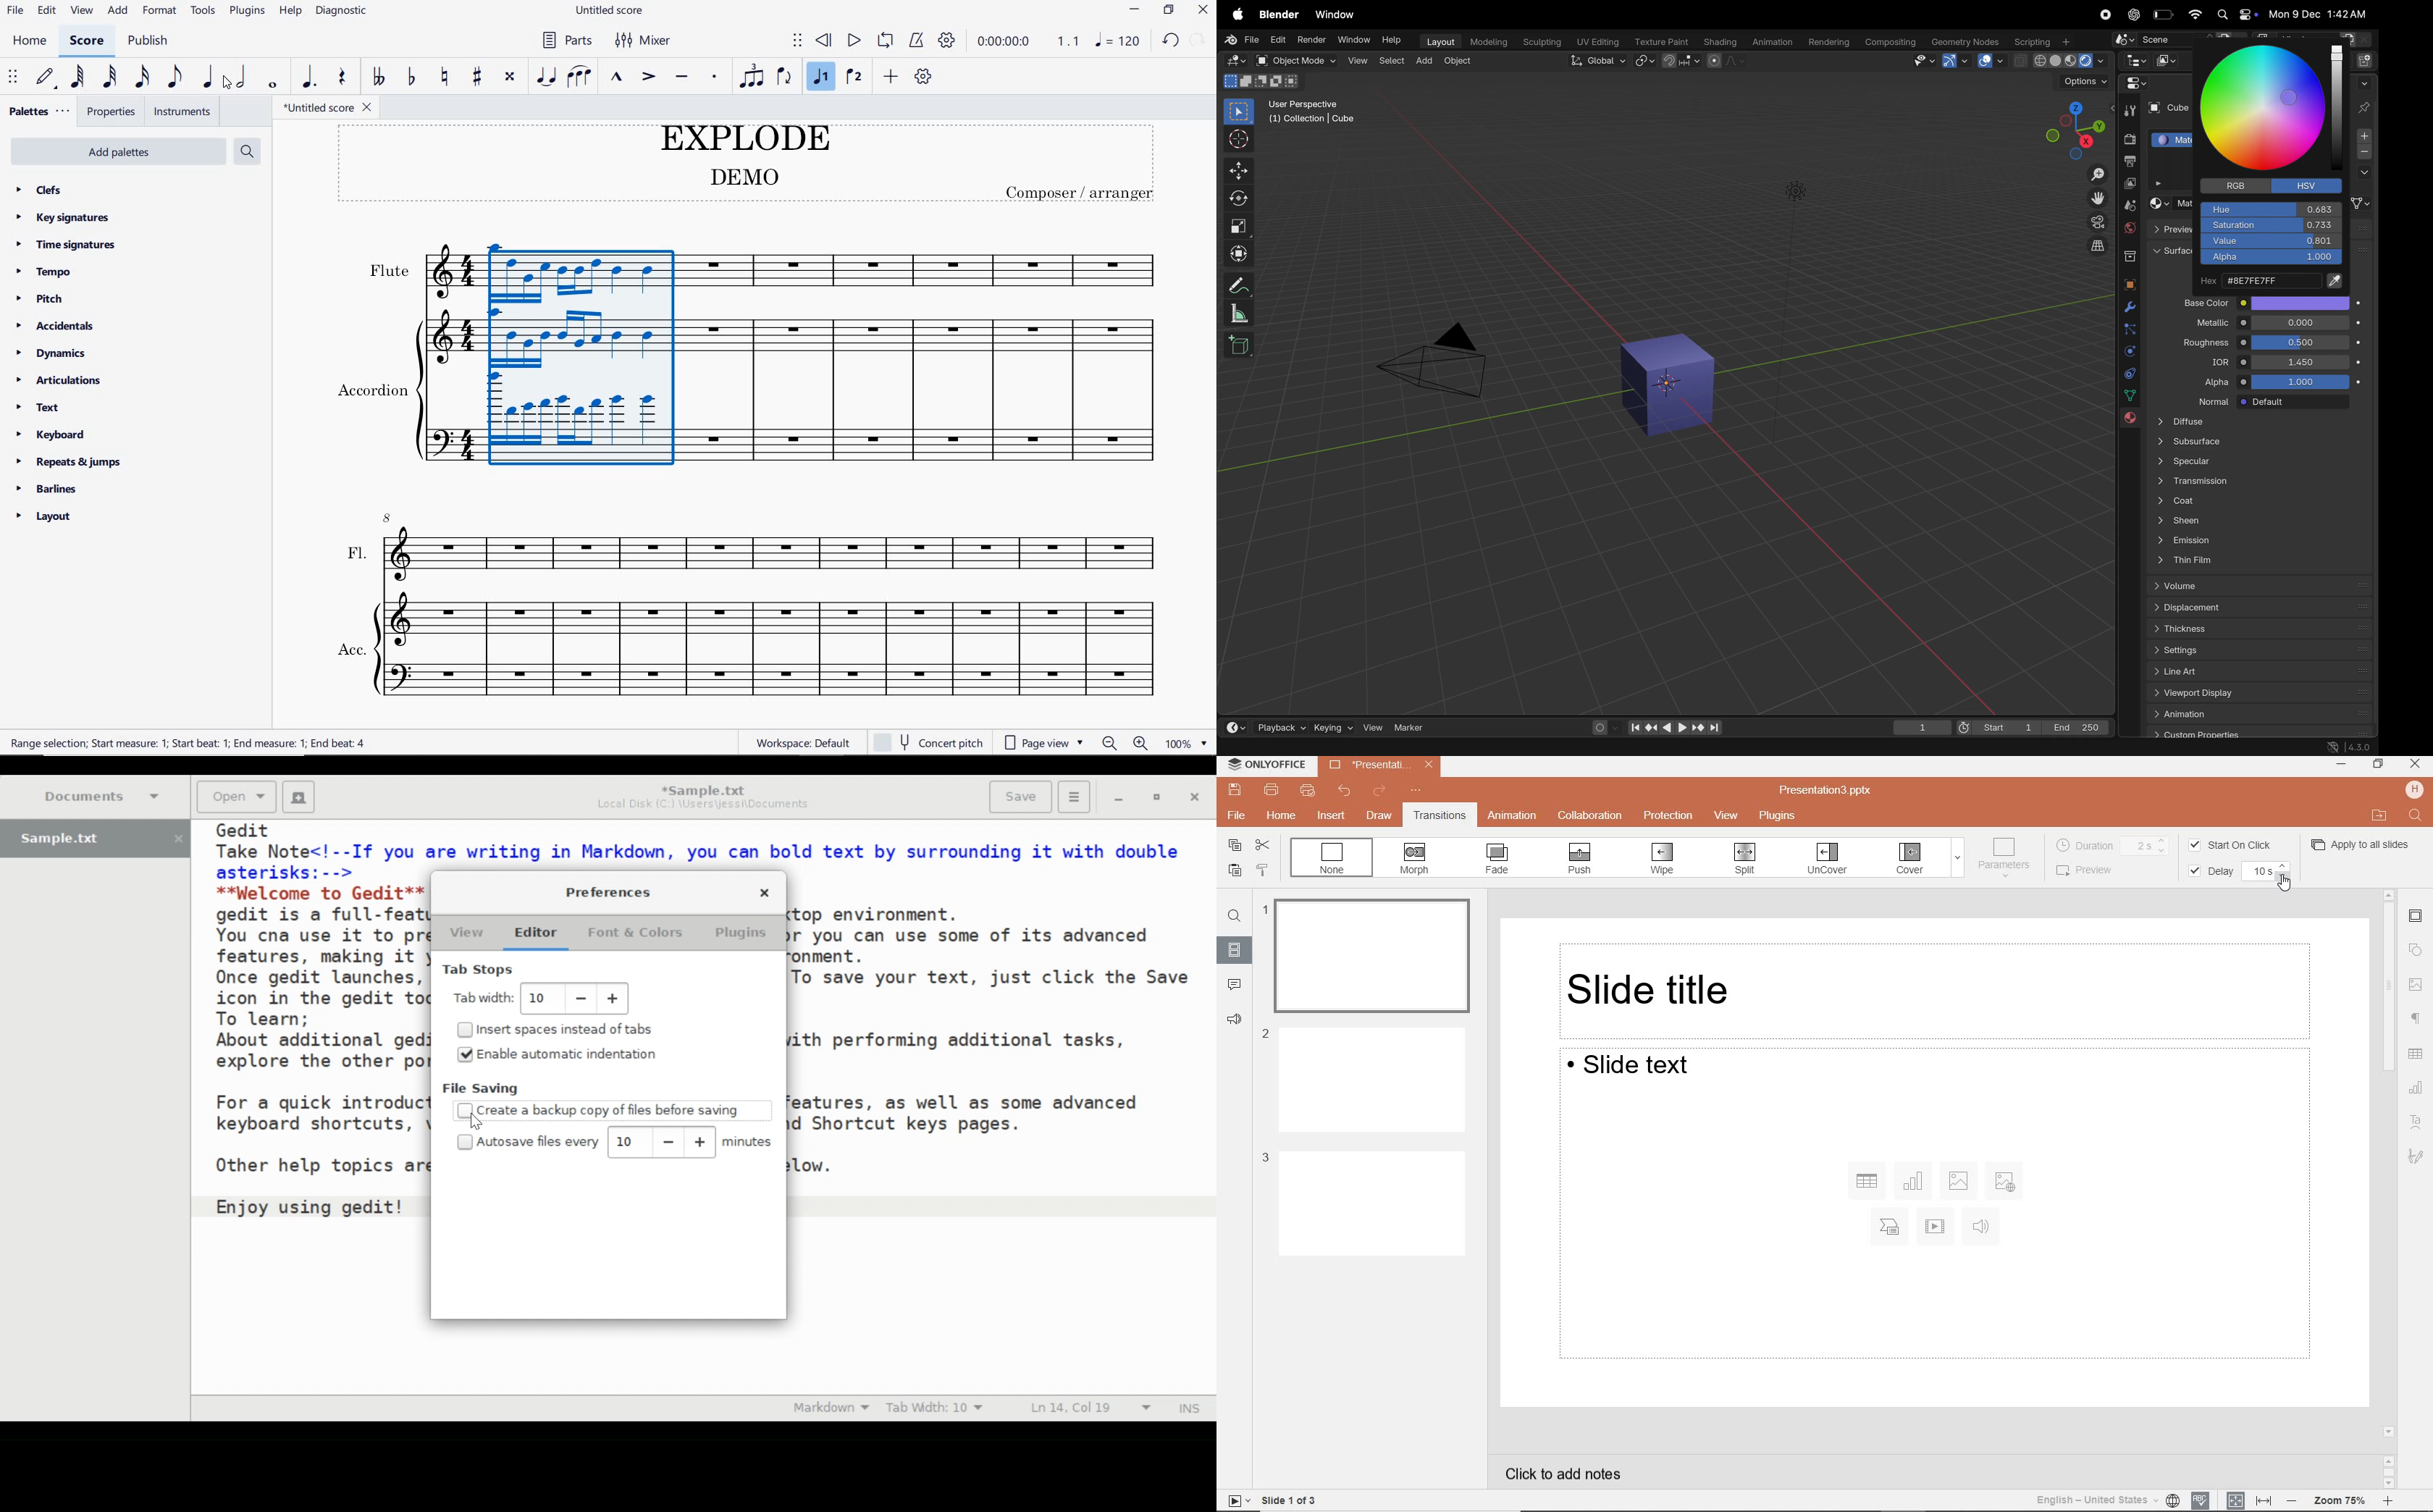 This screenshot has width=2436, height=1512. What do you see at coordinates (2129, 227) in the screenshot?
I see `world` at bounding box center [2129, 227].